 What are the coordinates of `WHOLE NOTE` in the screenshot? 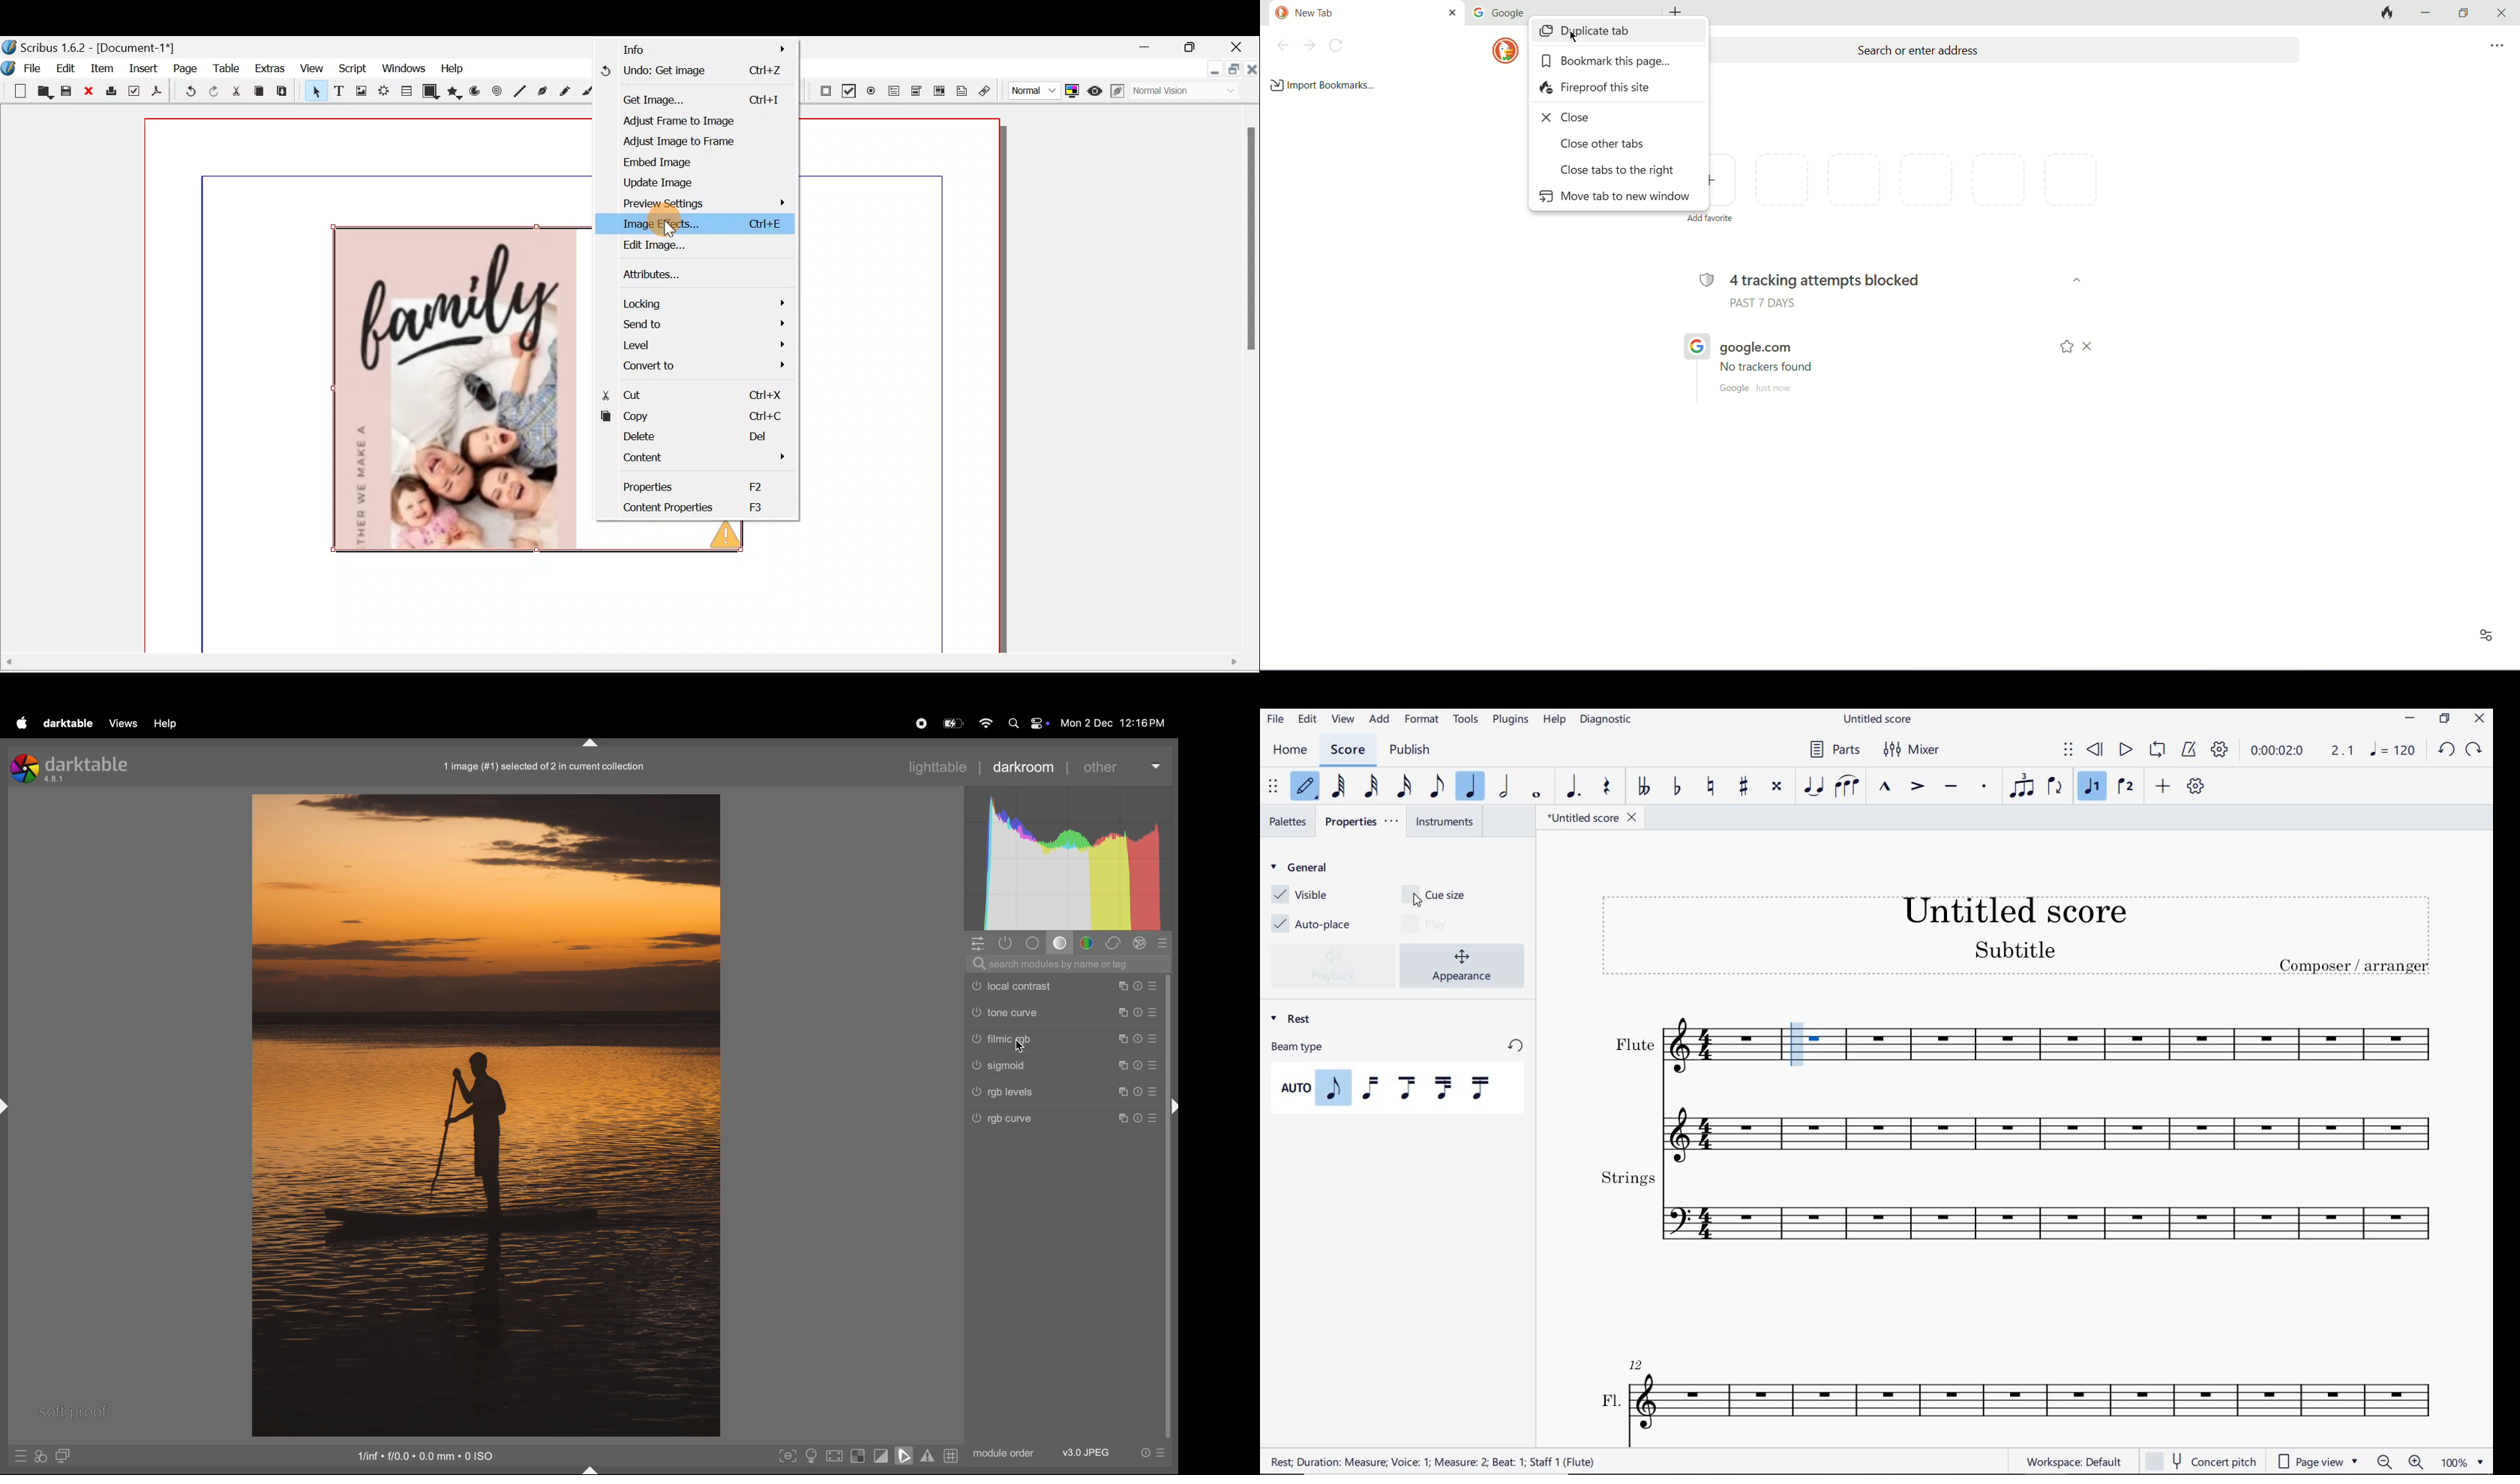 It's located at (1536, 796).